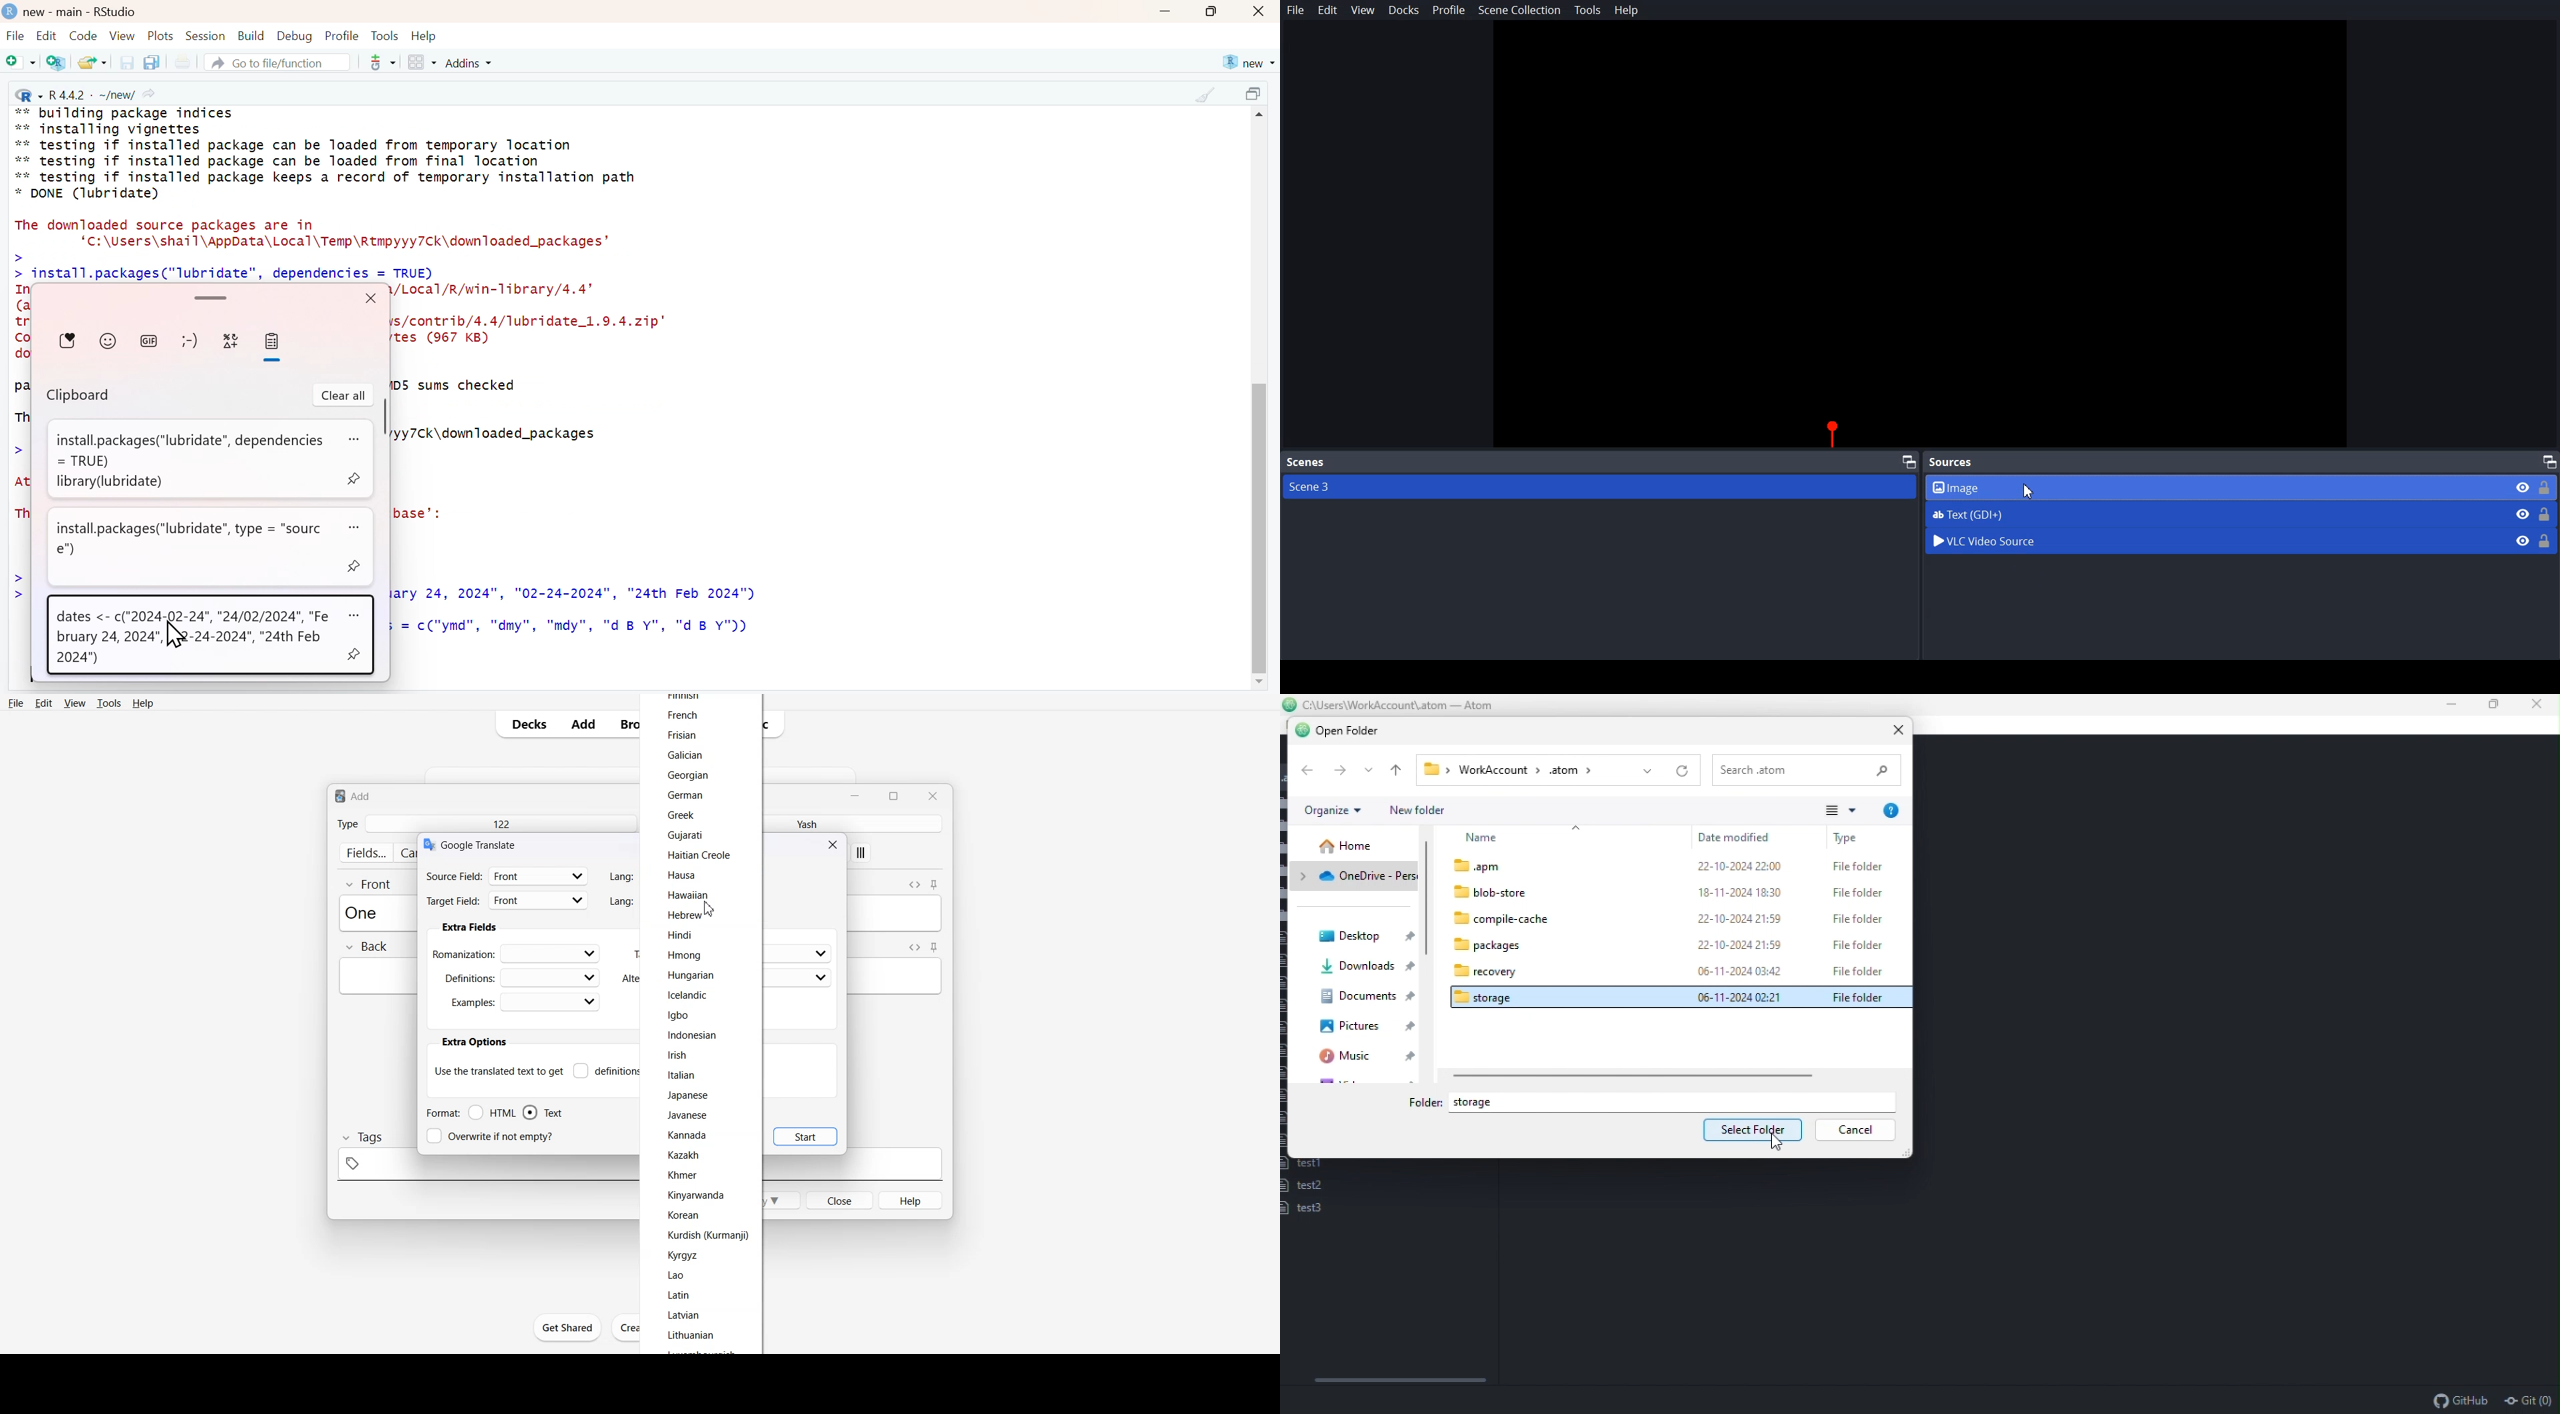  What do you see at coordinates (442, 1113) in the screenshot?
I see `Format` at bounding box center [442, 1113].